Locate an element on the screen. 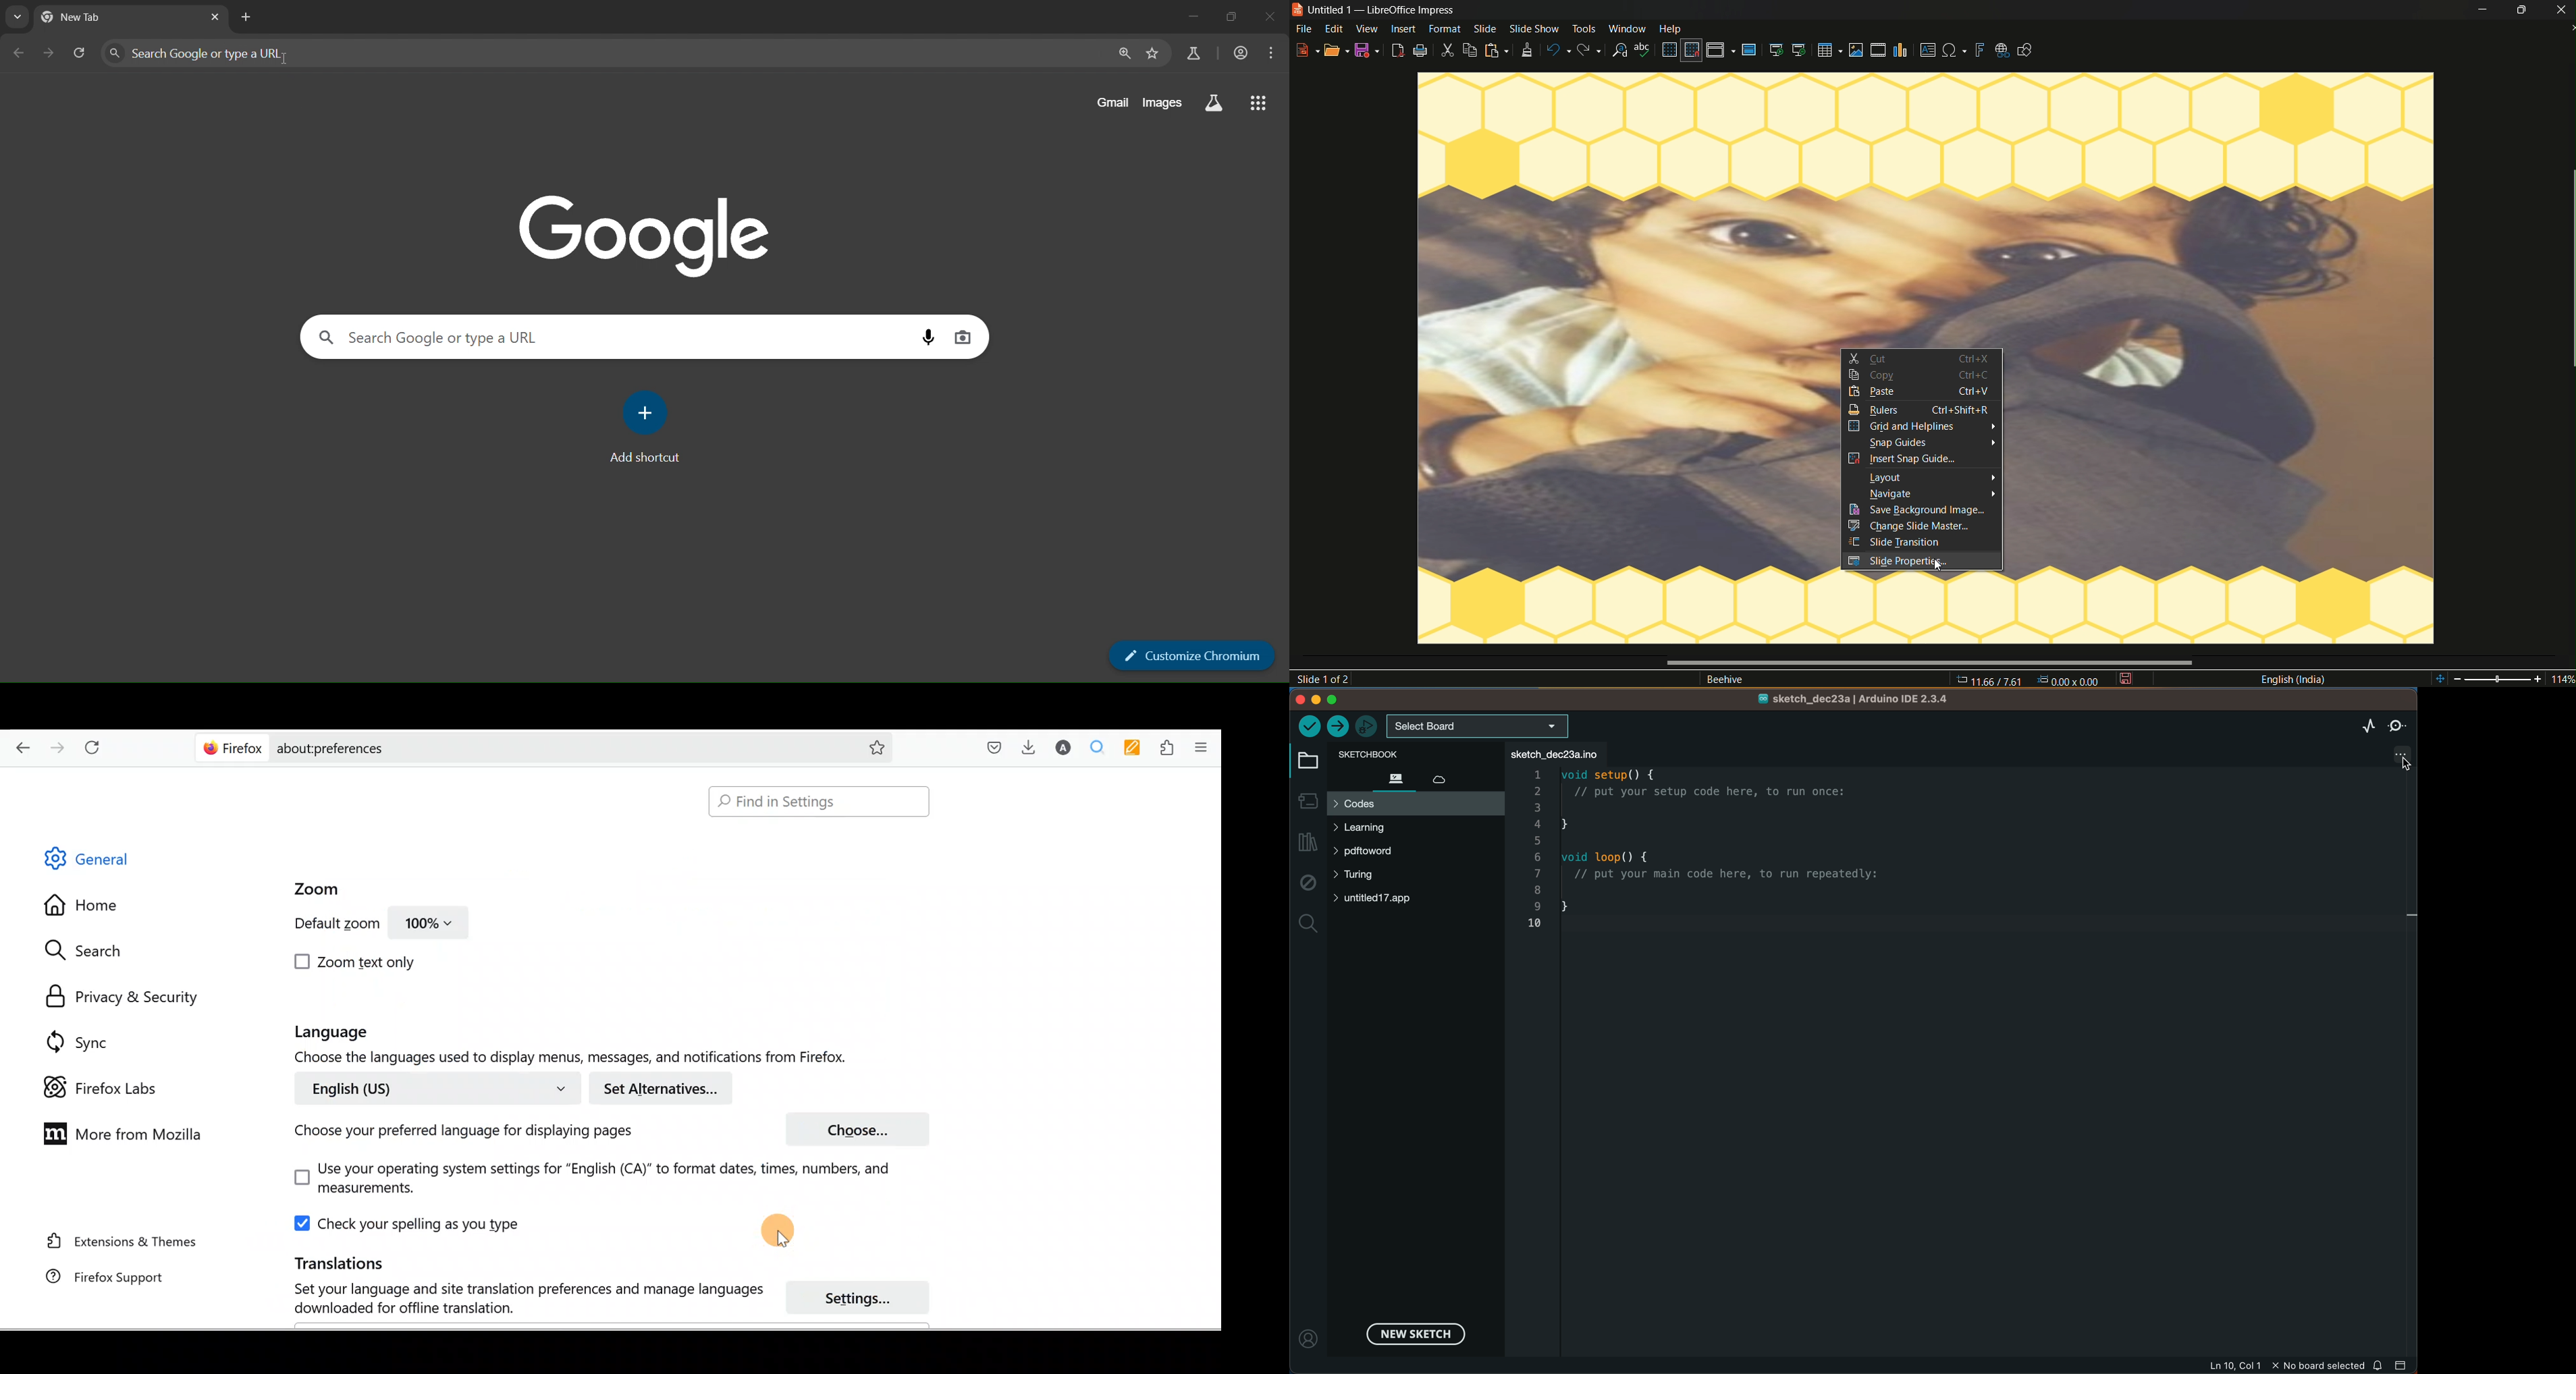 The width and height of the screenshot is (2576, 1400). insert fontwork text is located at coordinates (1981, 51).